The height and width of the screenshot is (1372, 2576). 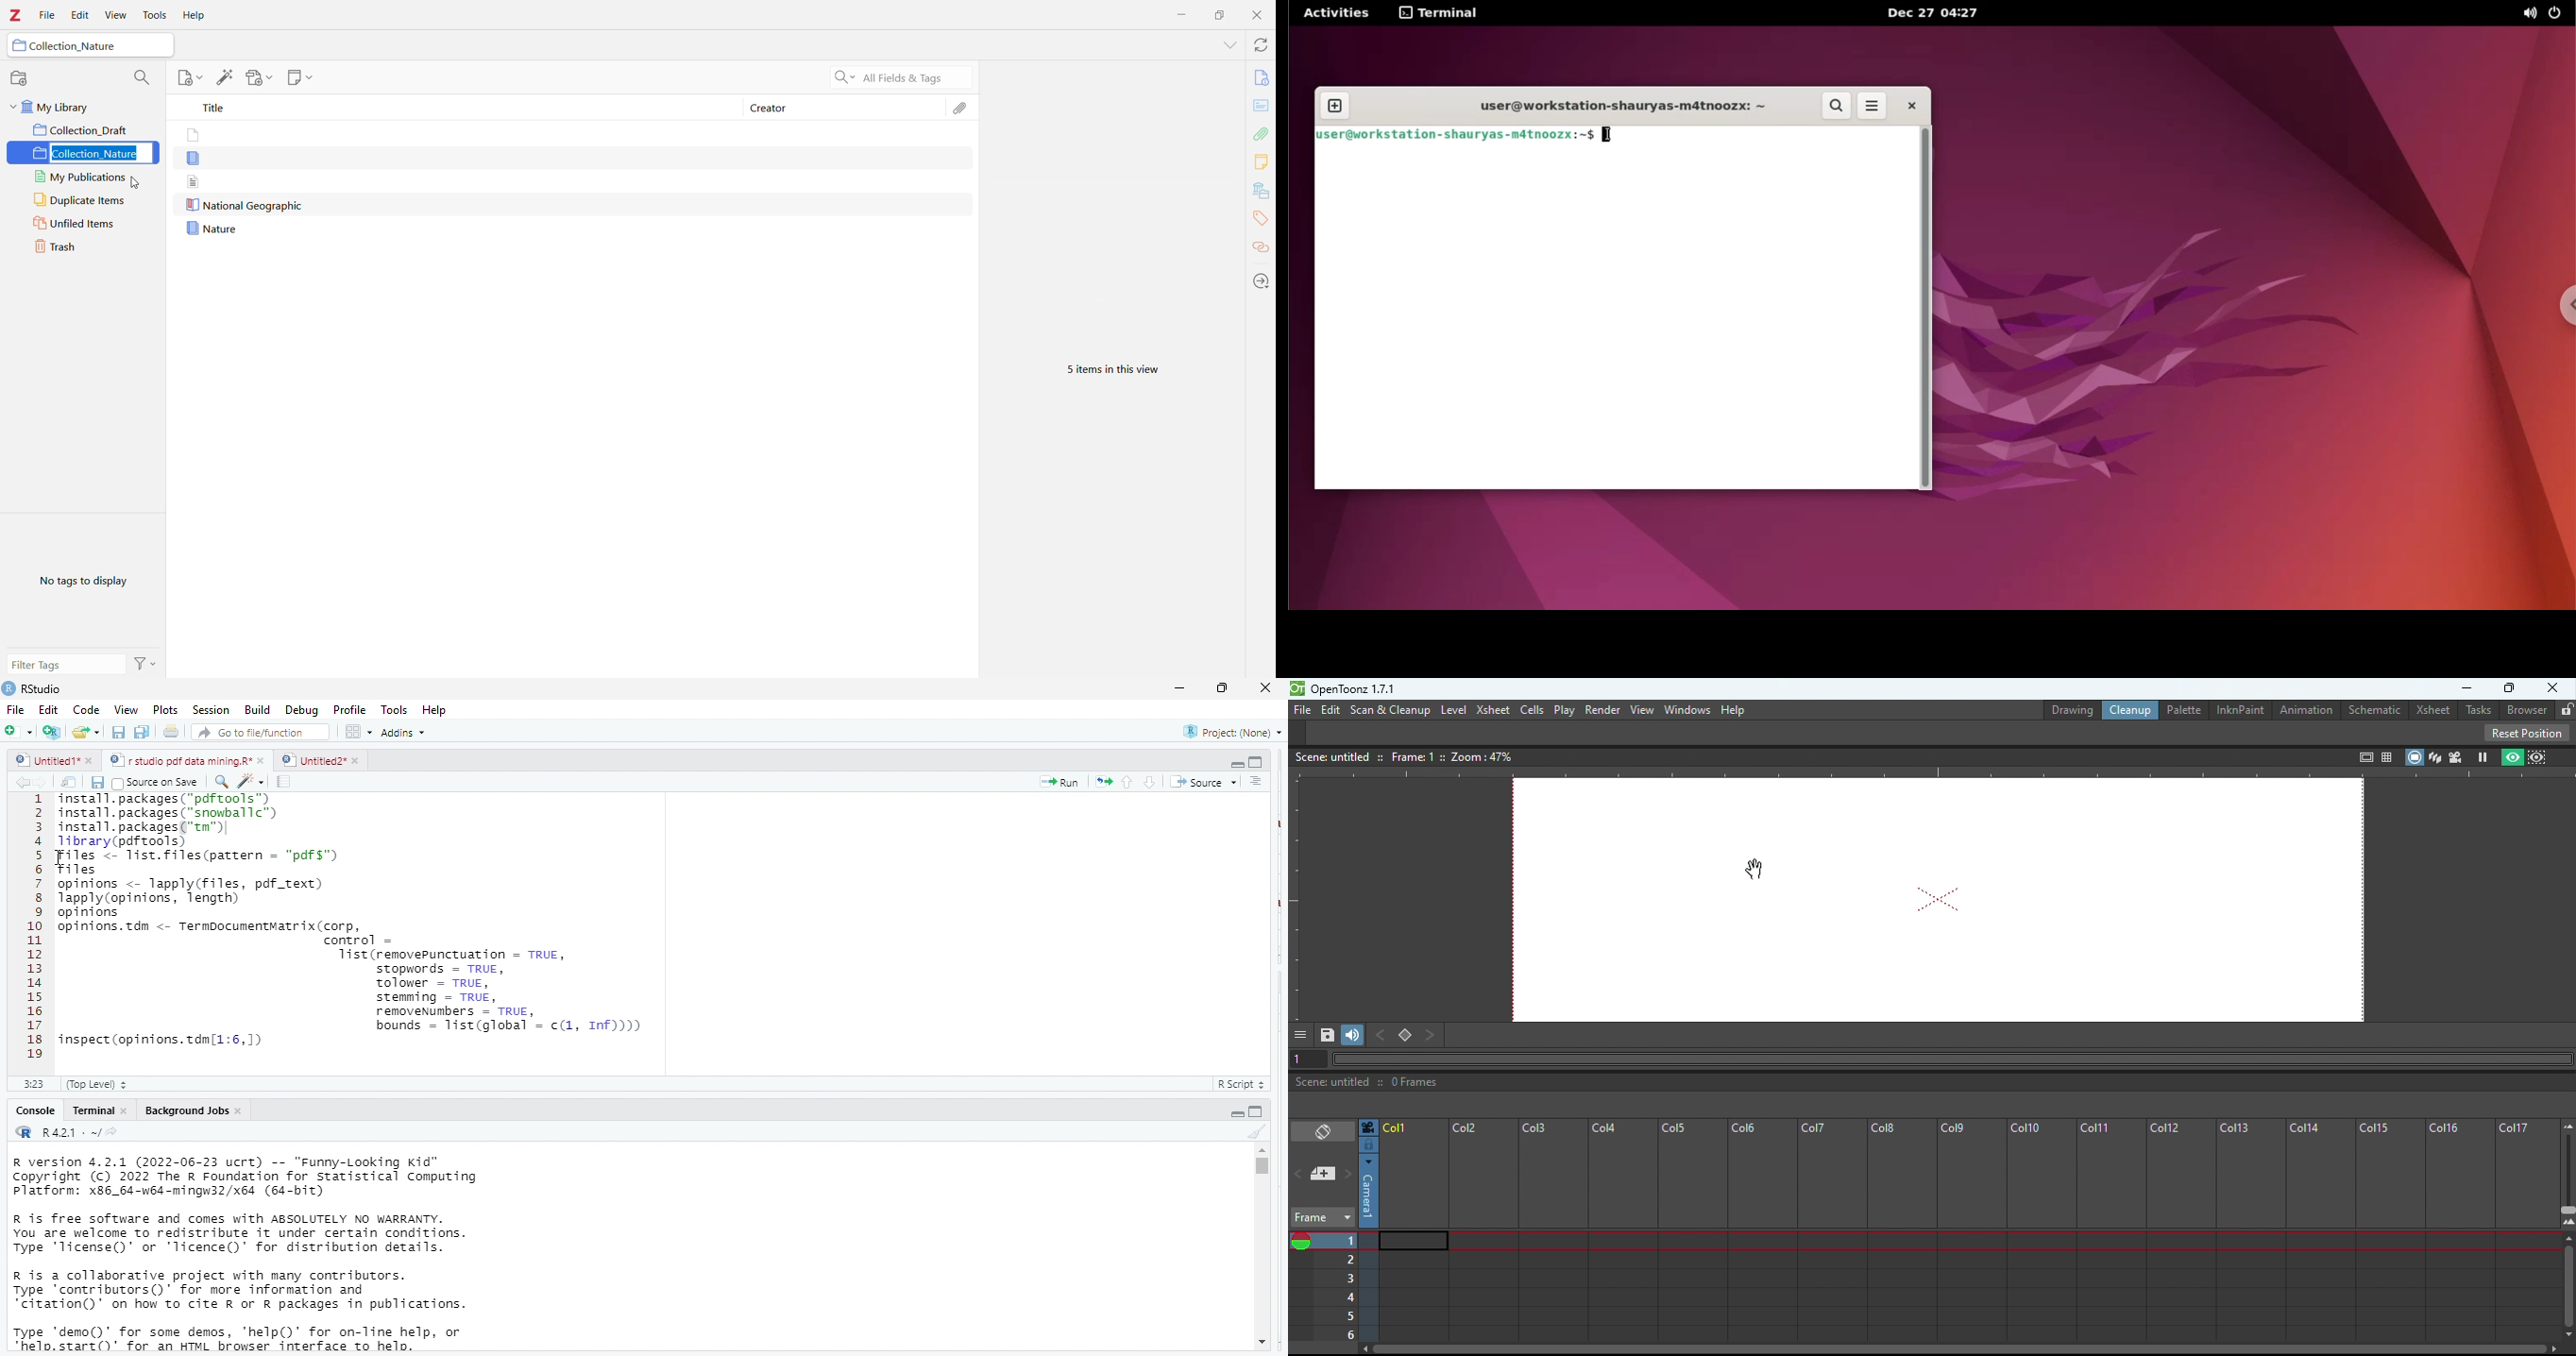 What do you see at coordinates (33, 1082) in the screenshot?
I see `3.23` at bounding box center [33, 1082].